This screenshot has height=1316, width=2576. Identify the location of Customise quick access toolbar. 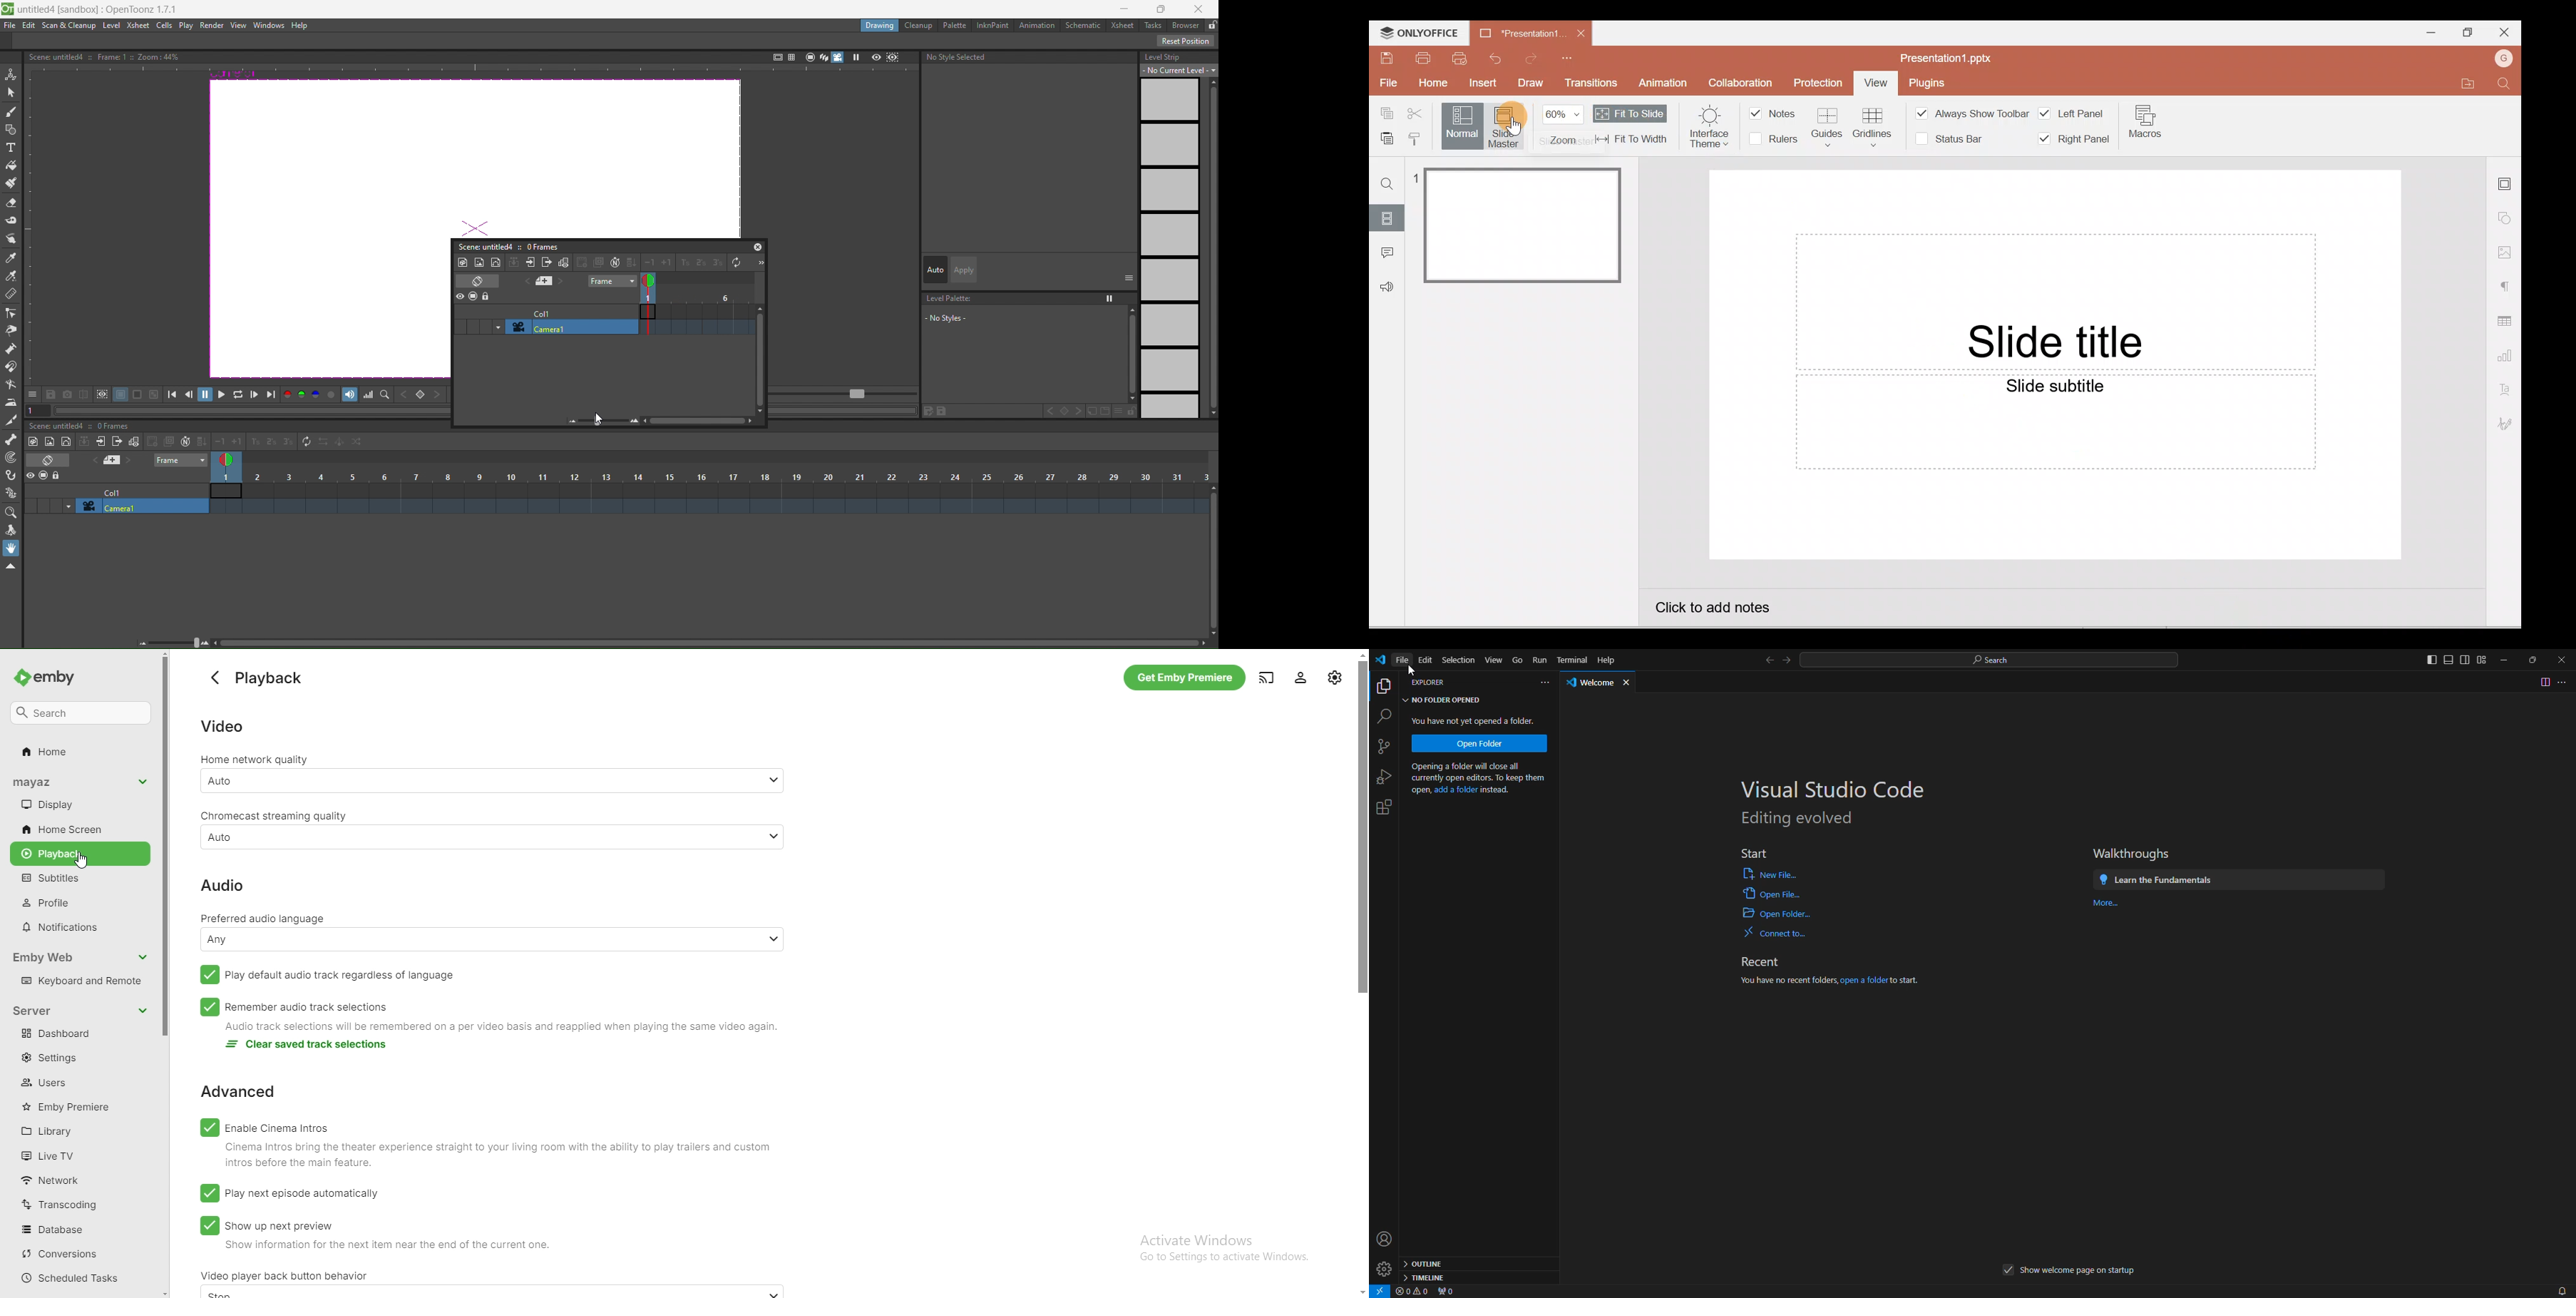
(1579, 55).